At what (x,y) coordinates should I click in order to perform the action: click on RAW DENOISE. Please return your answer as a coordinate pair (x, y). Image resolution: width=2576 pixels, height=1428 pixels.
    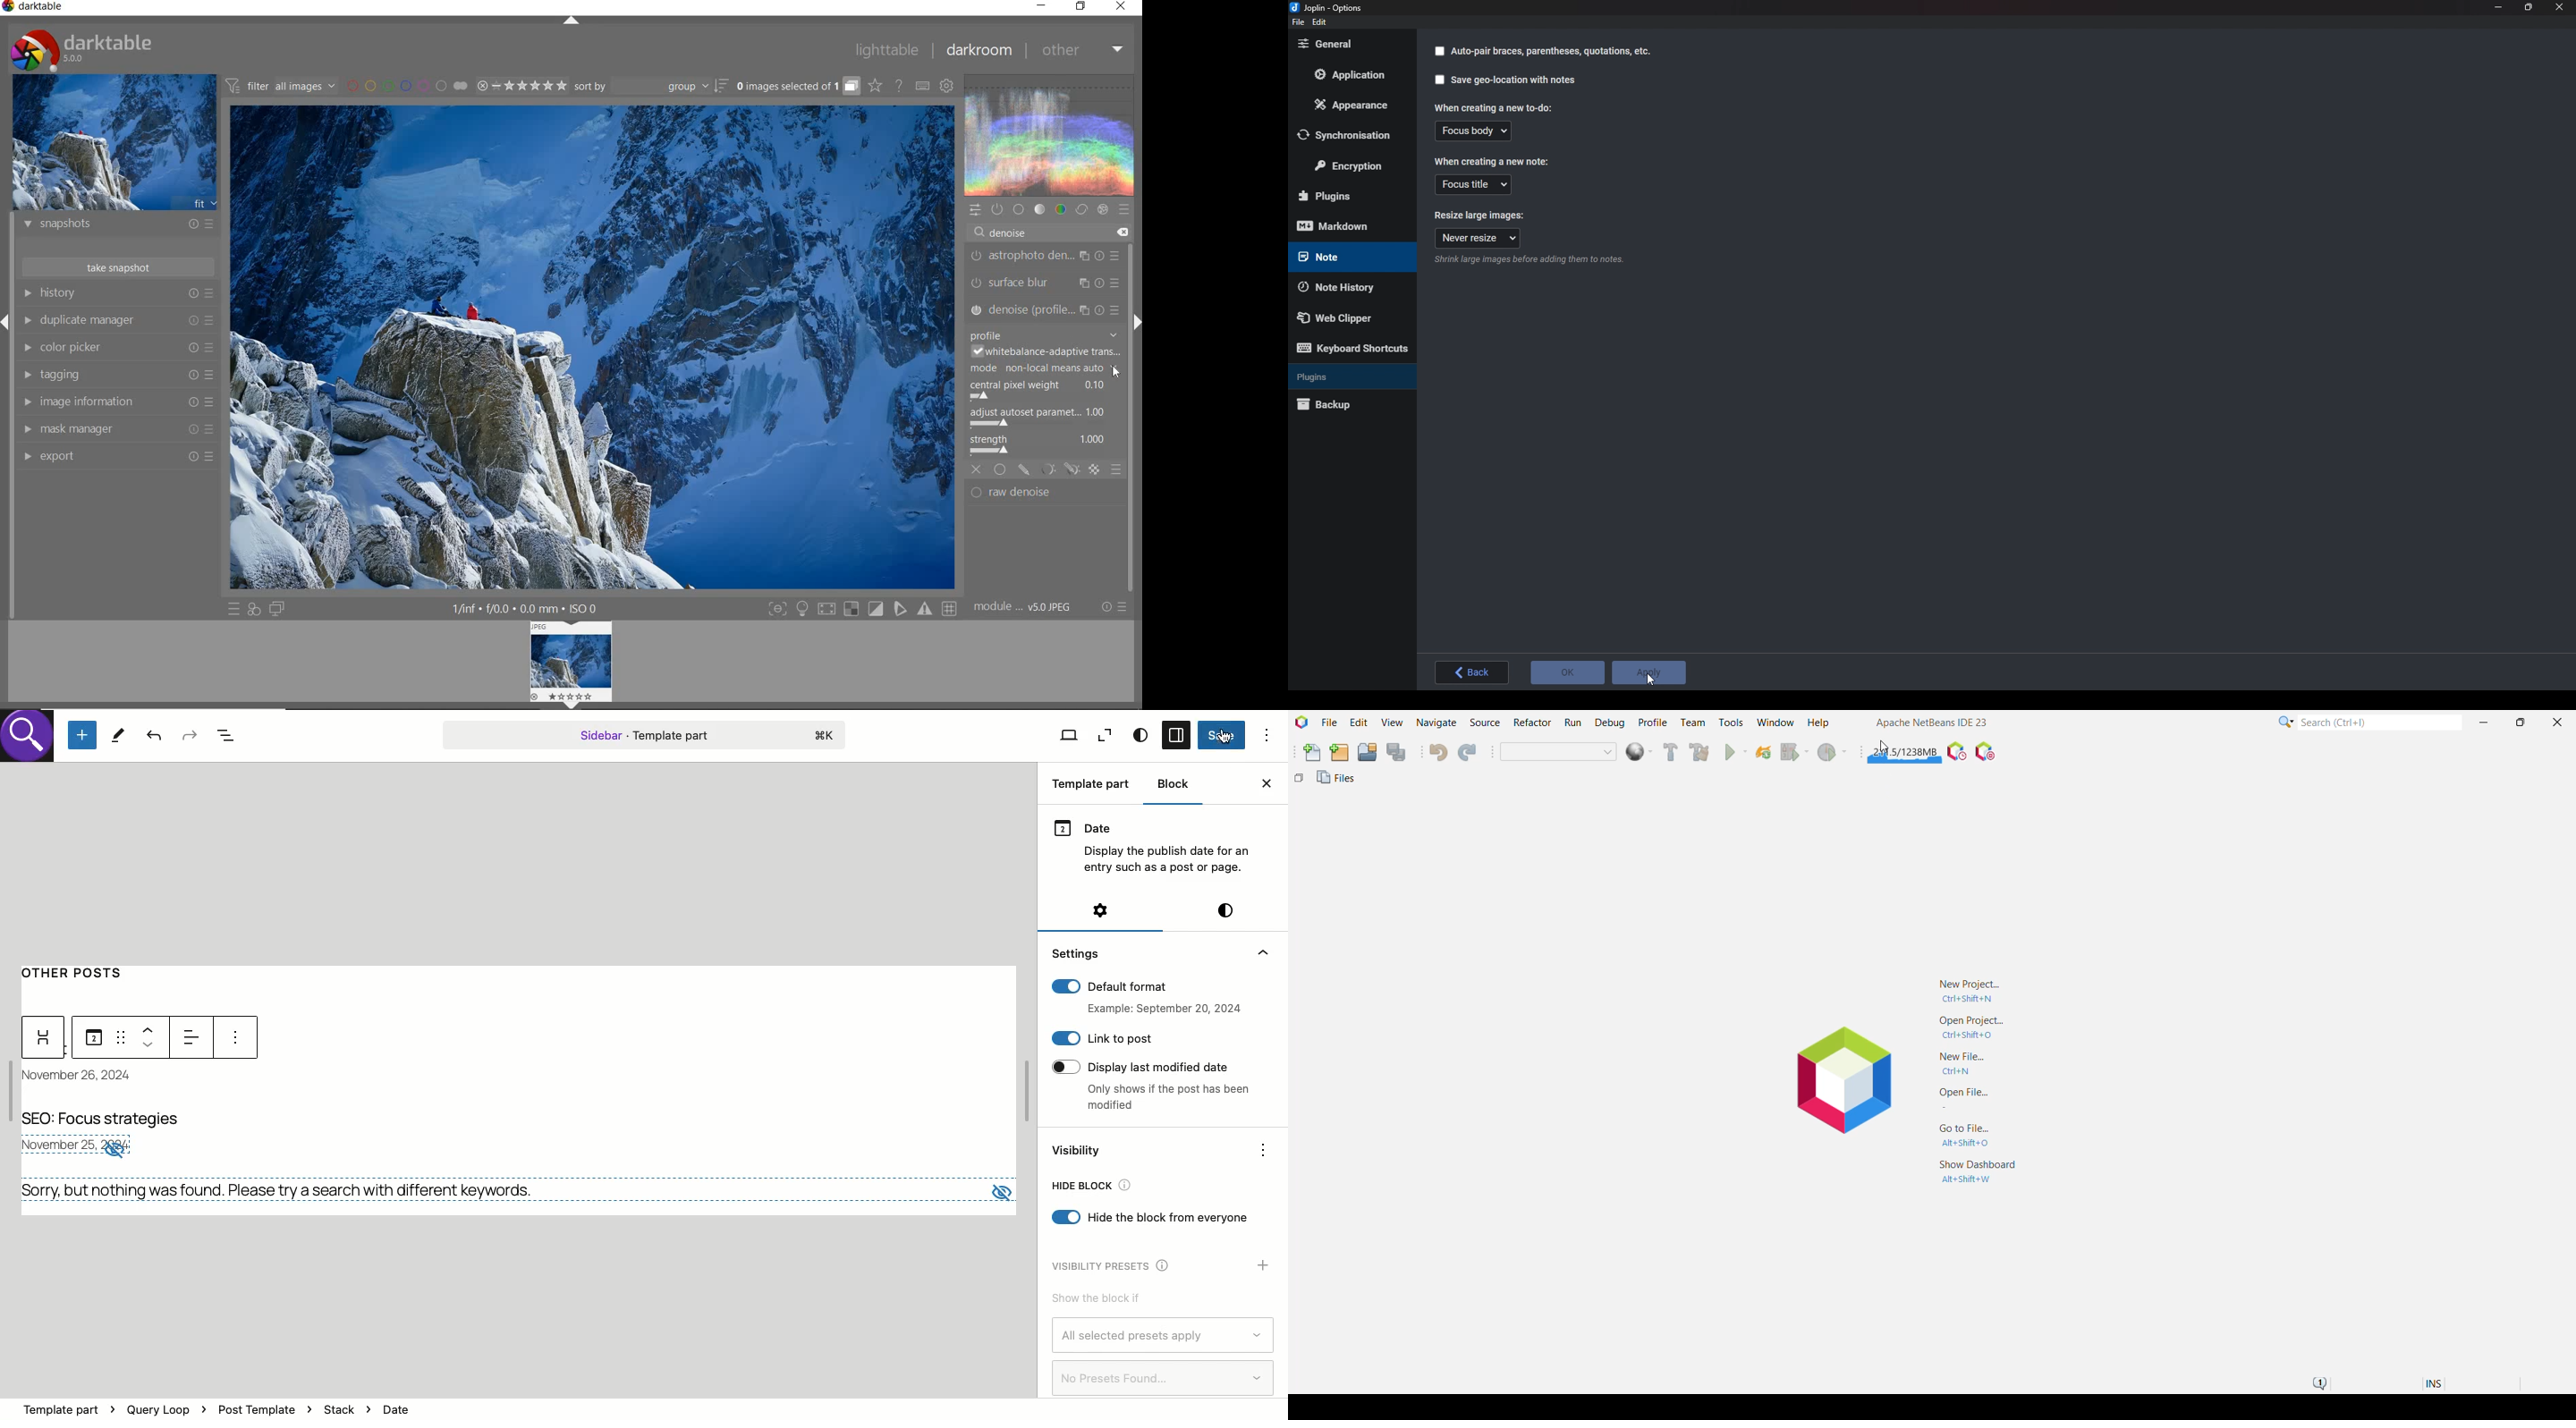
    Looking at the image, I should click on (1035, 494).